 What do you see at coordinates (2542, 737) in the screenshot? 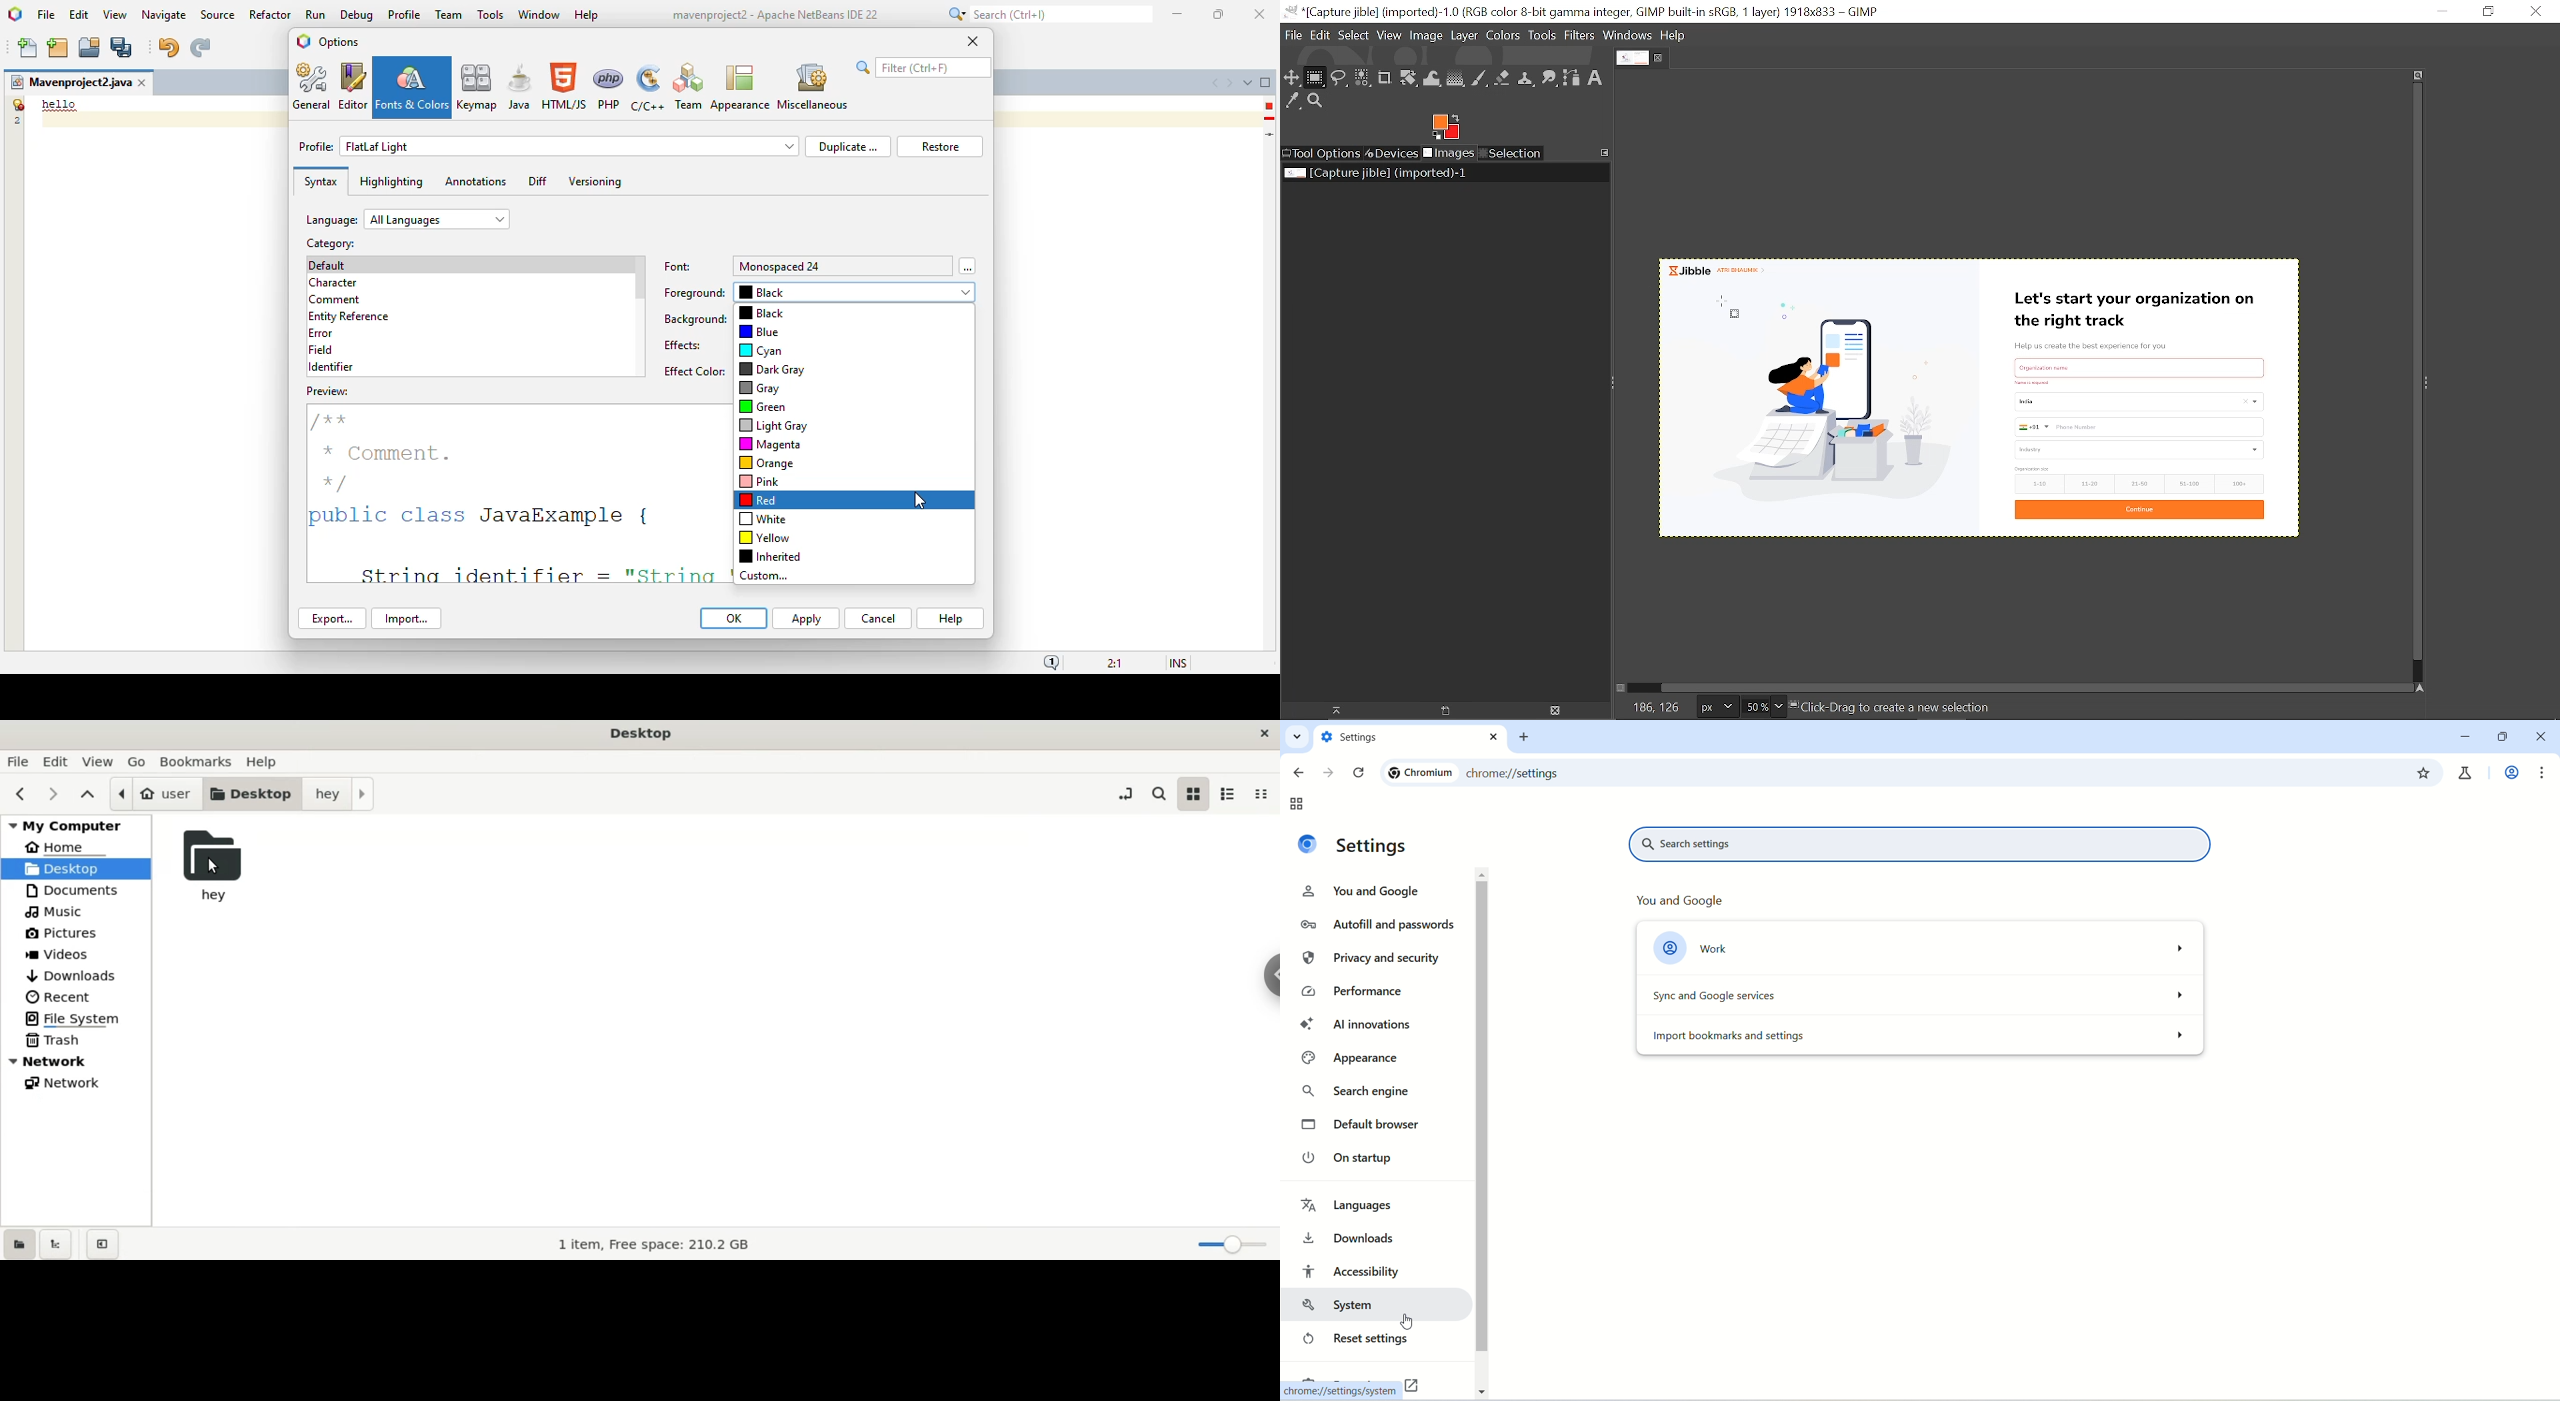
I see `close` at bounding box center [2542, 737].